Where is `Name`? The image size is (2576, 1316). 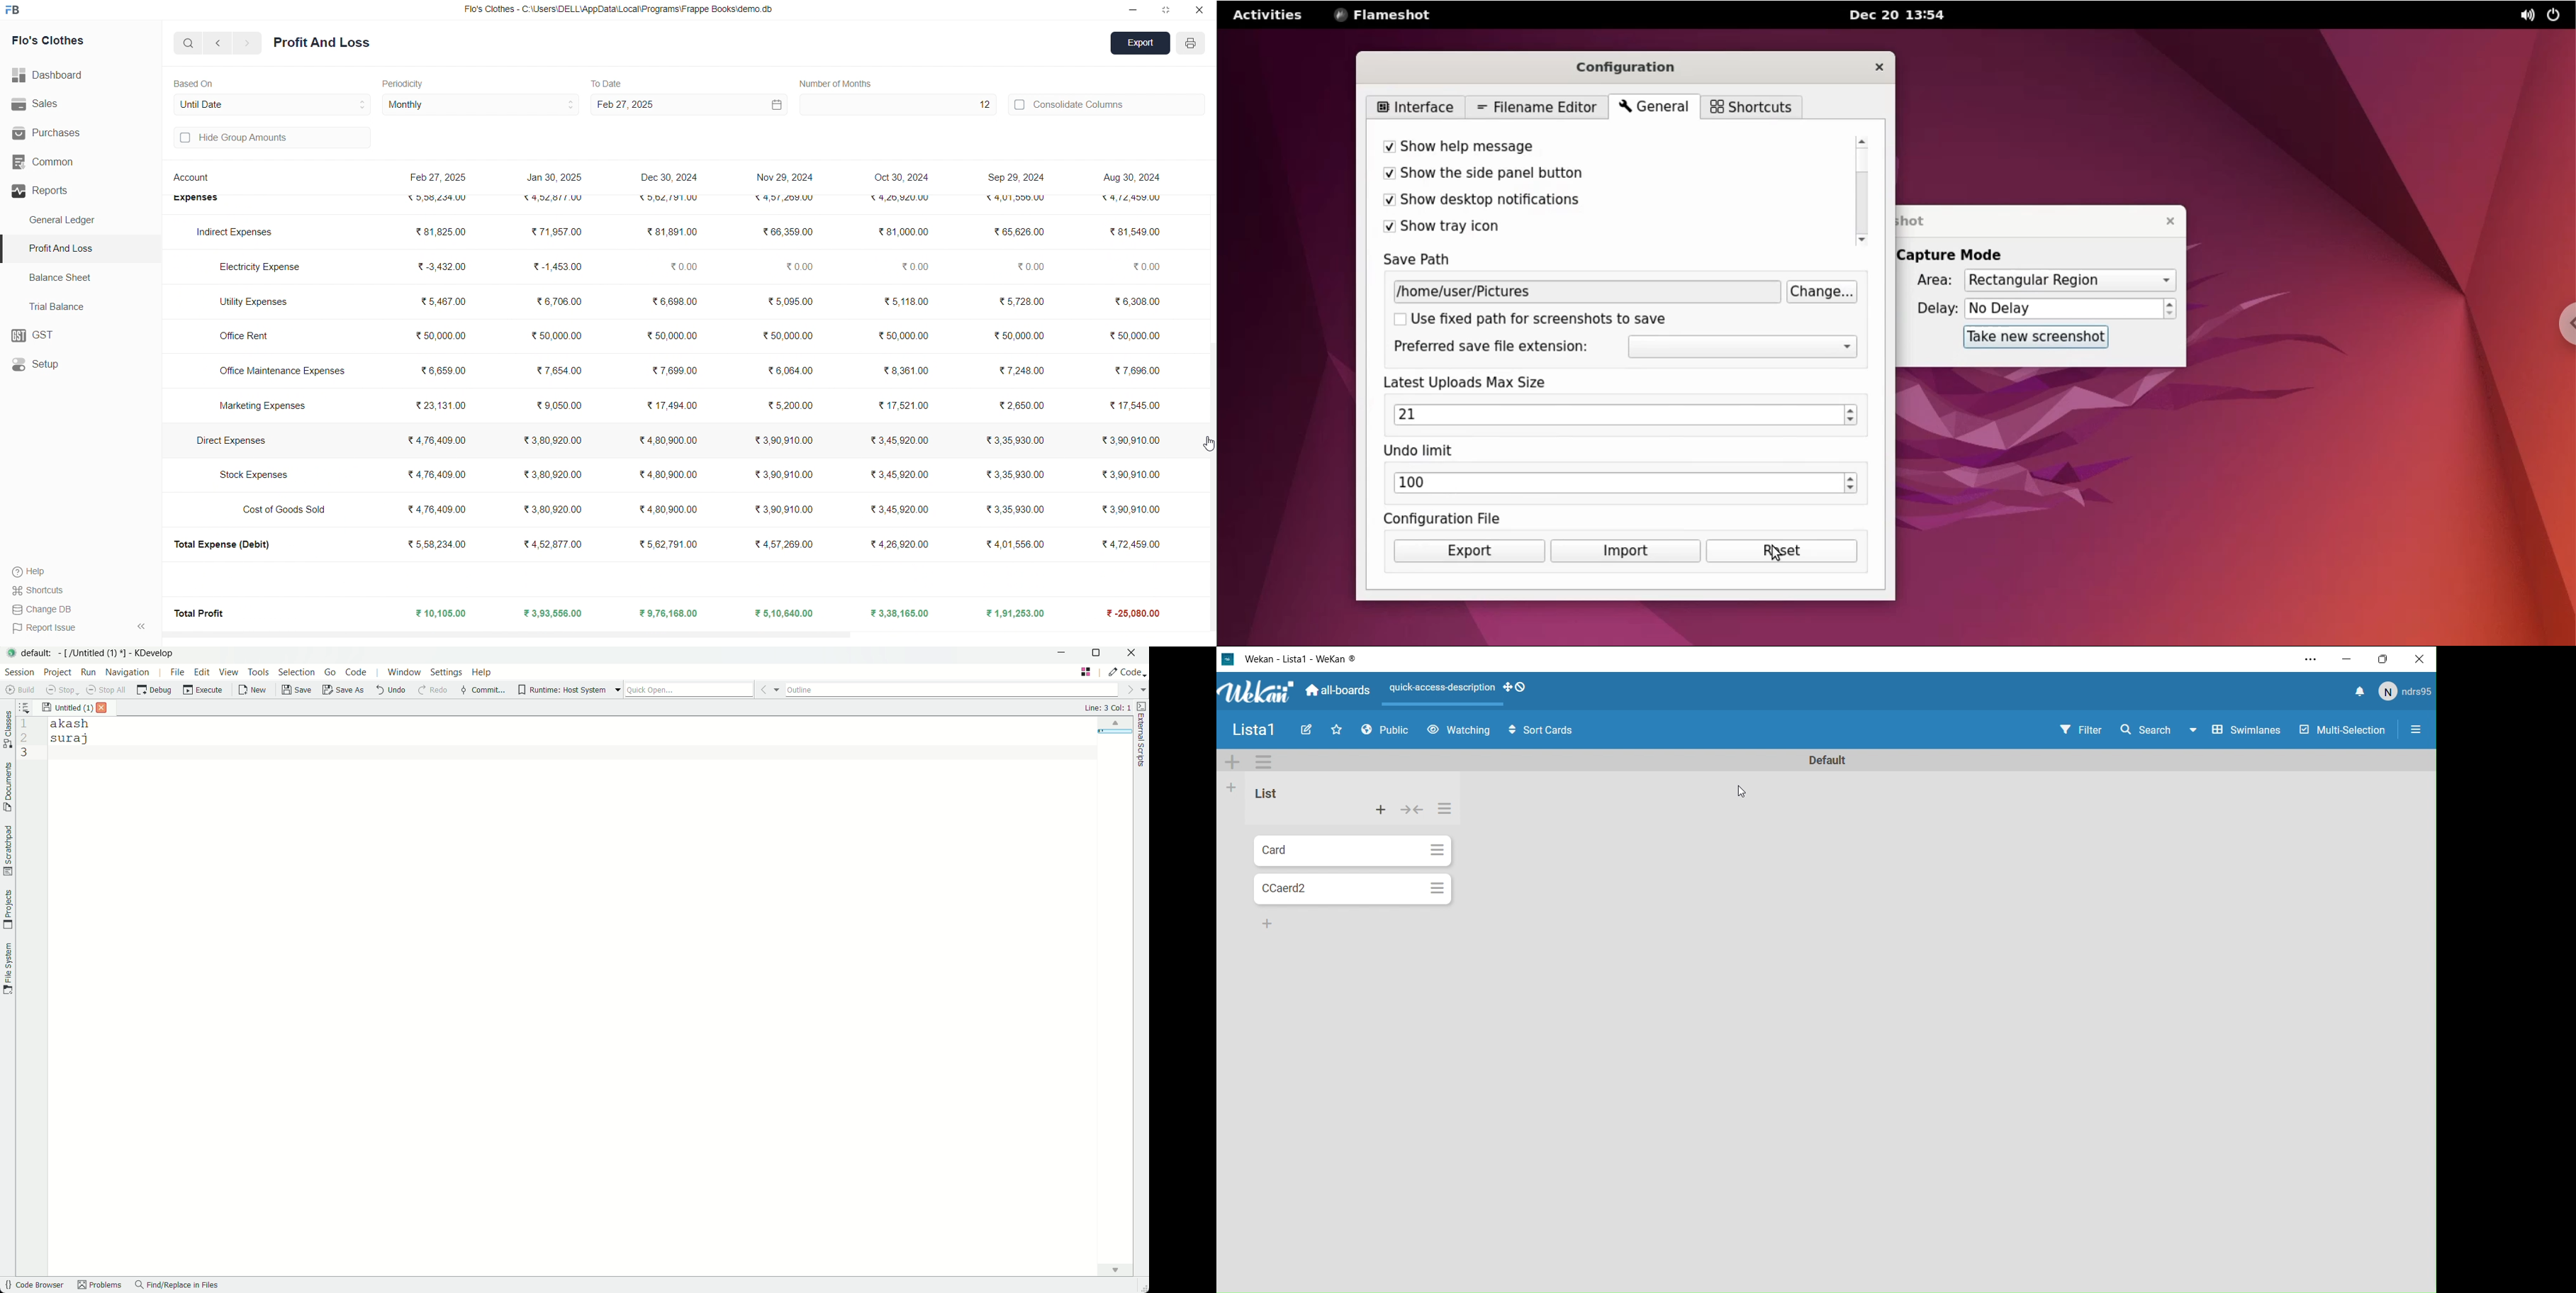 Name is located at coordinates (1828, 761).